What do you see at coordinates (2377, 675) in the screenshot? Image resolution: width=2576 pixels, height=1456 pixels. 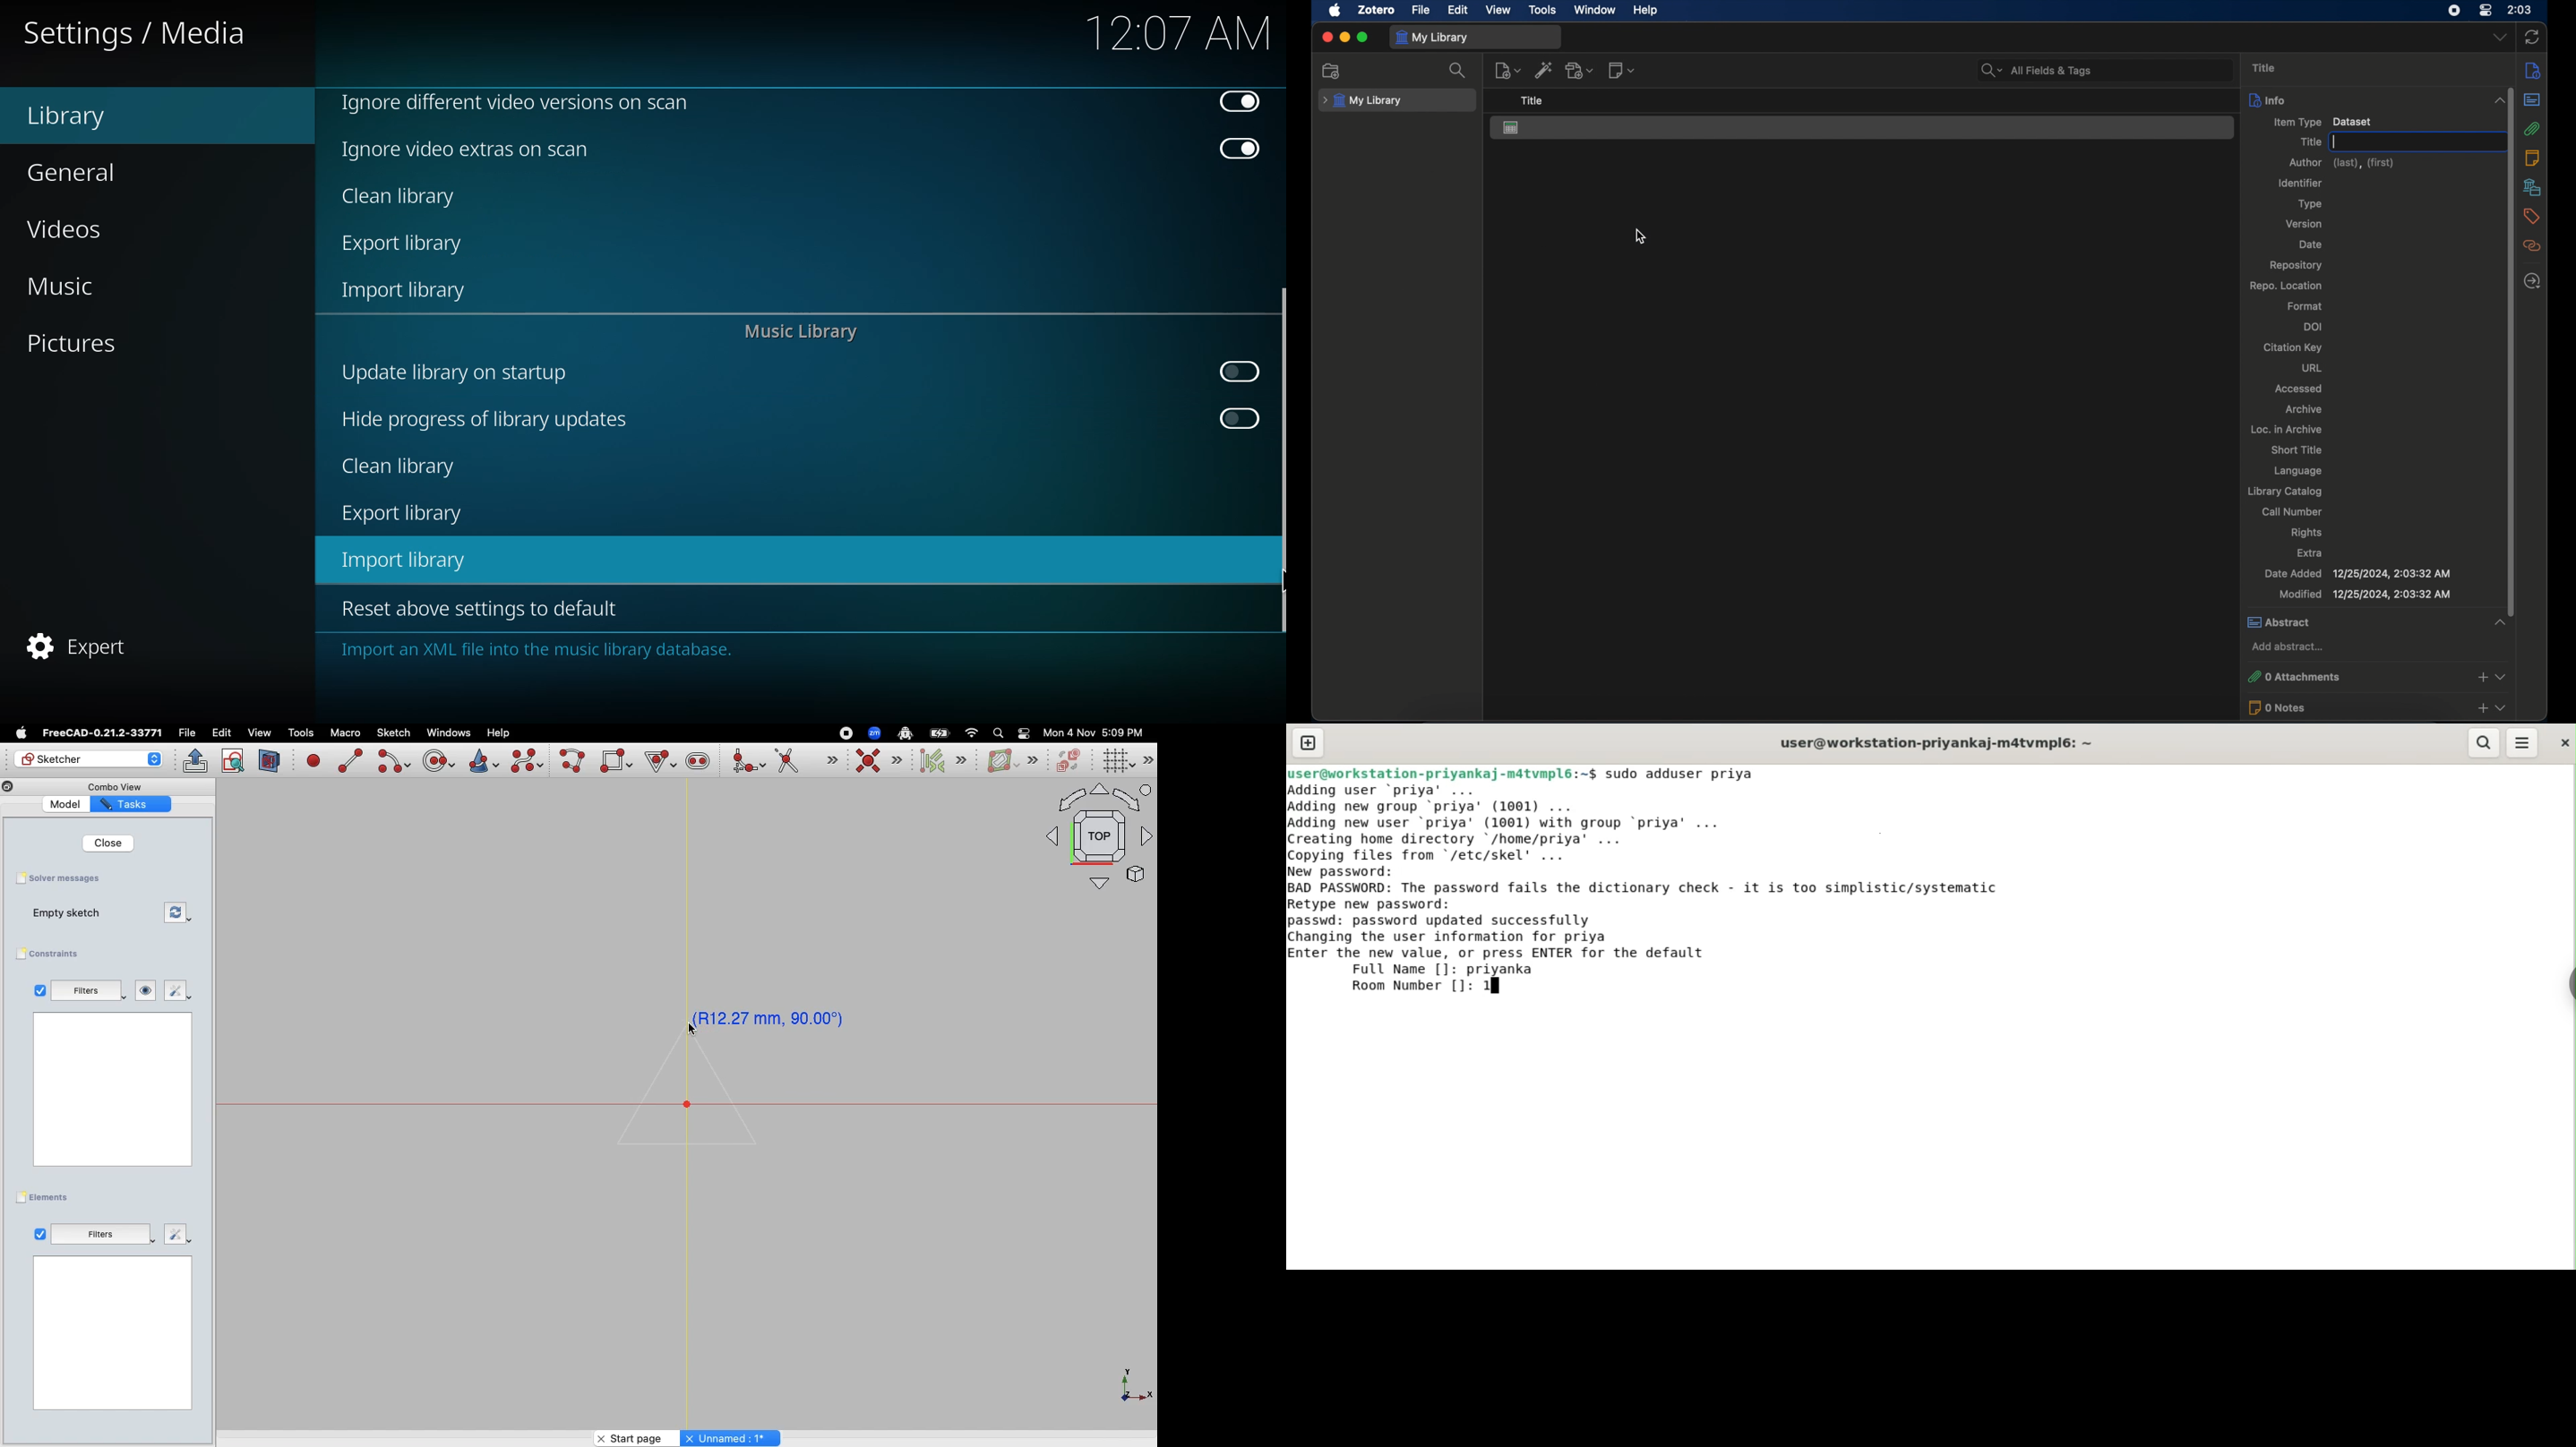 I see `0 attachments` at bounding box center [2377, 675].